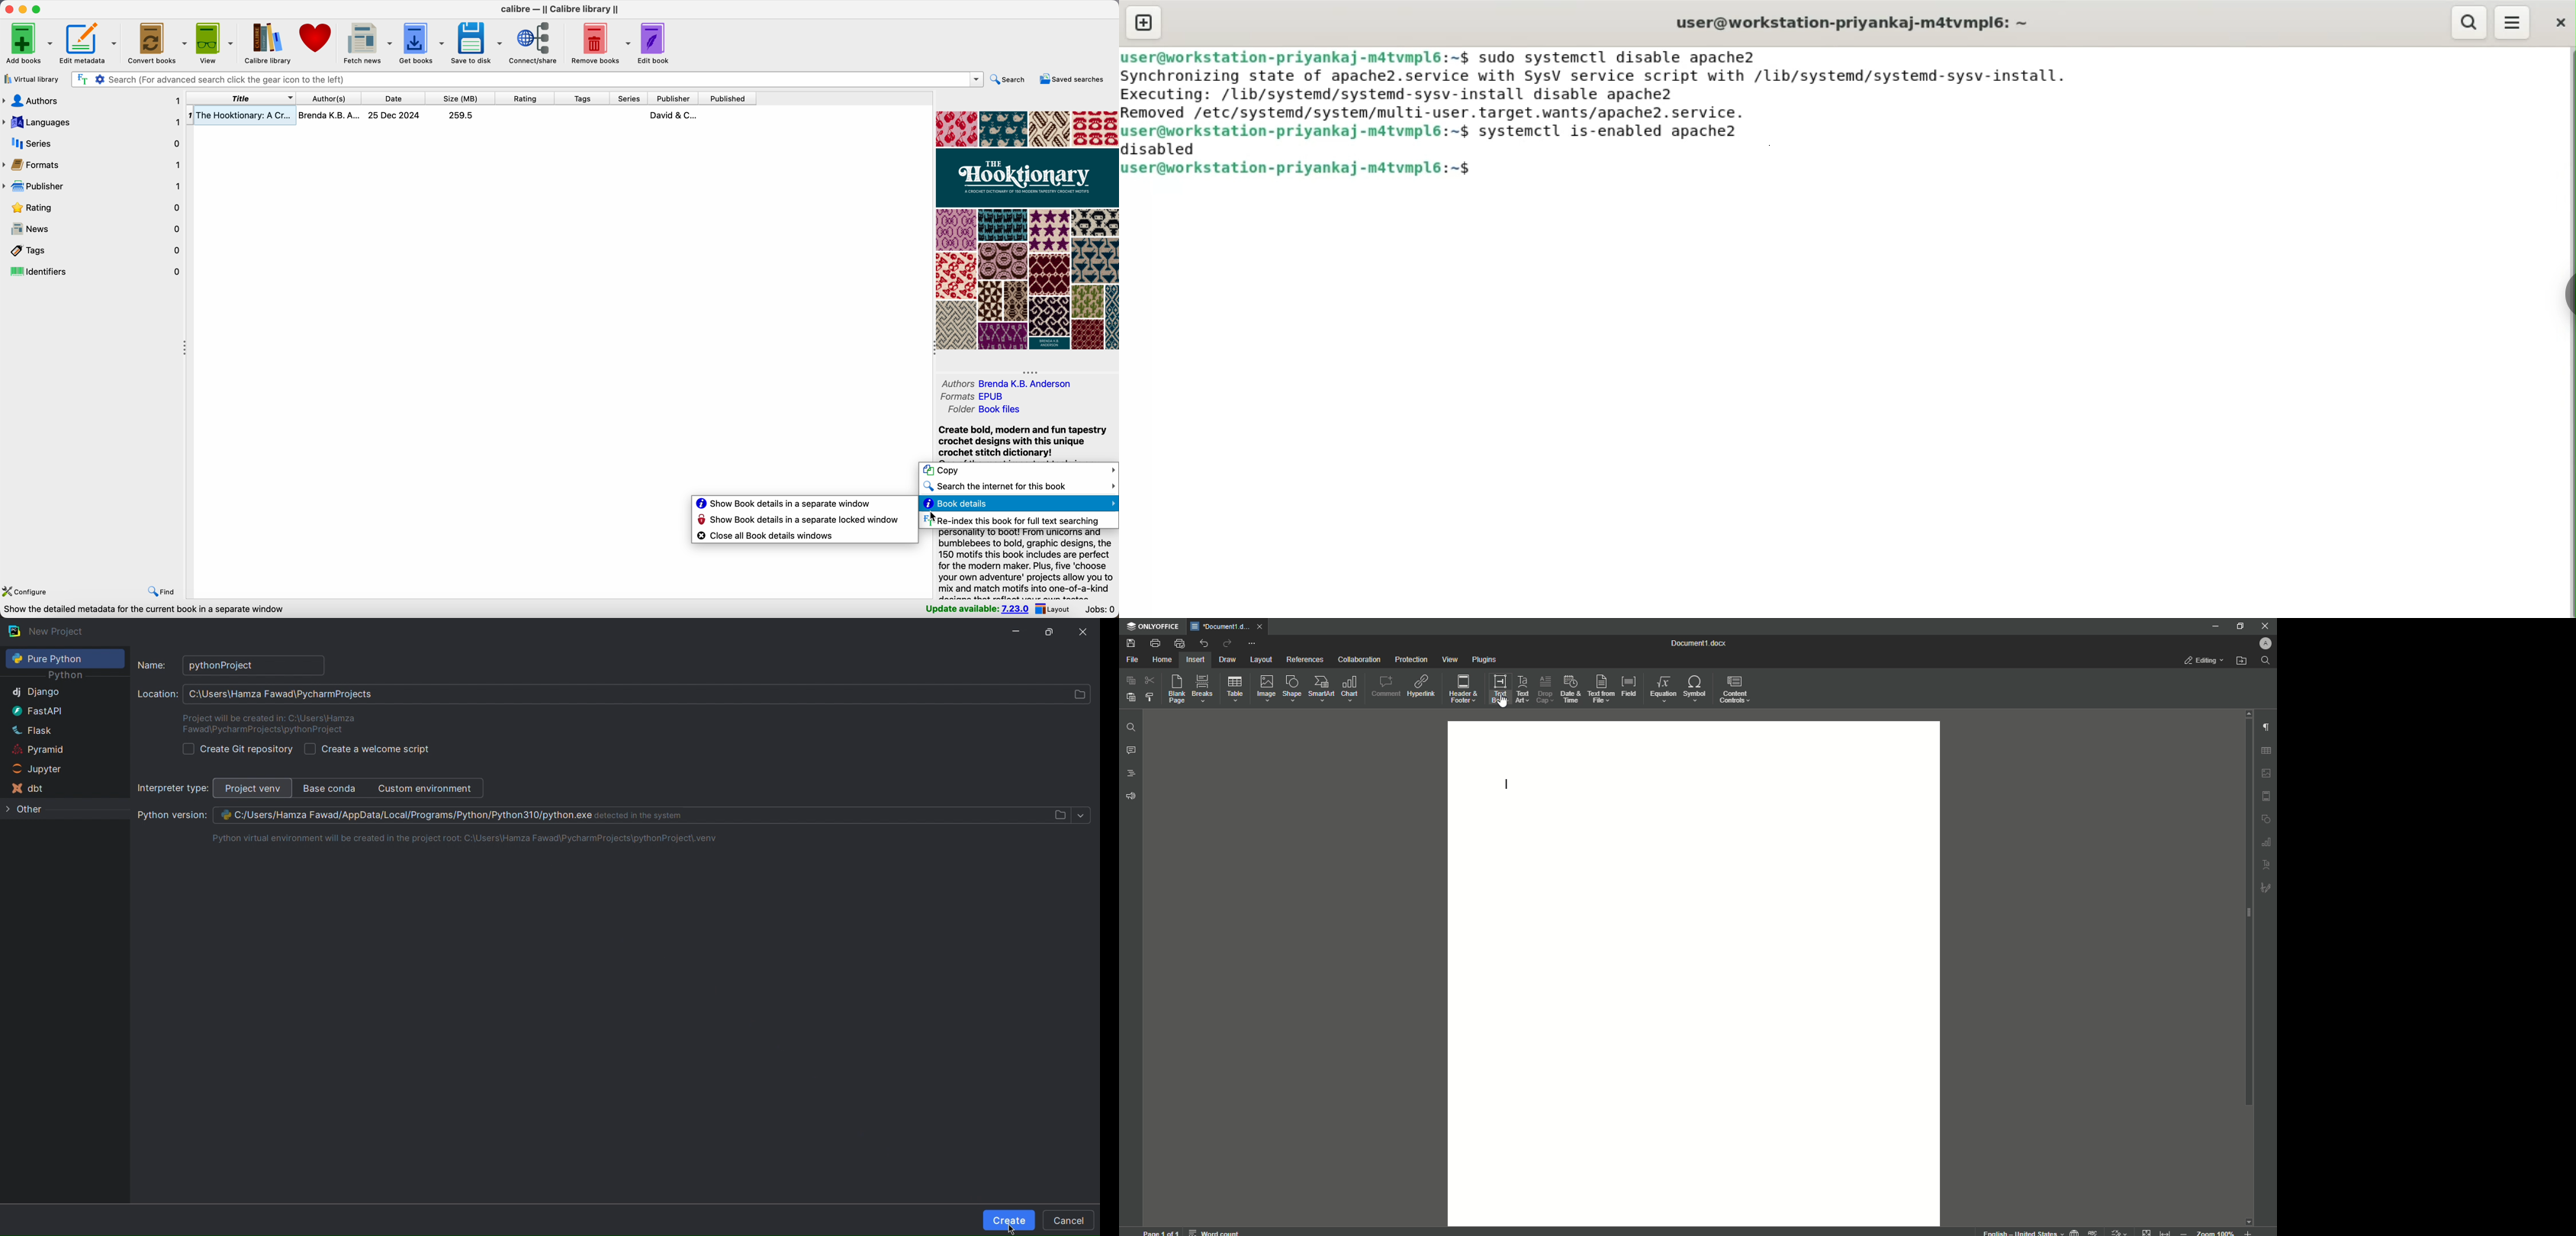  Describe the element at coordinates (369, 749) in the screenshot. I see `Create a welcome script` at that location.